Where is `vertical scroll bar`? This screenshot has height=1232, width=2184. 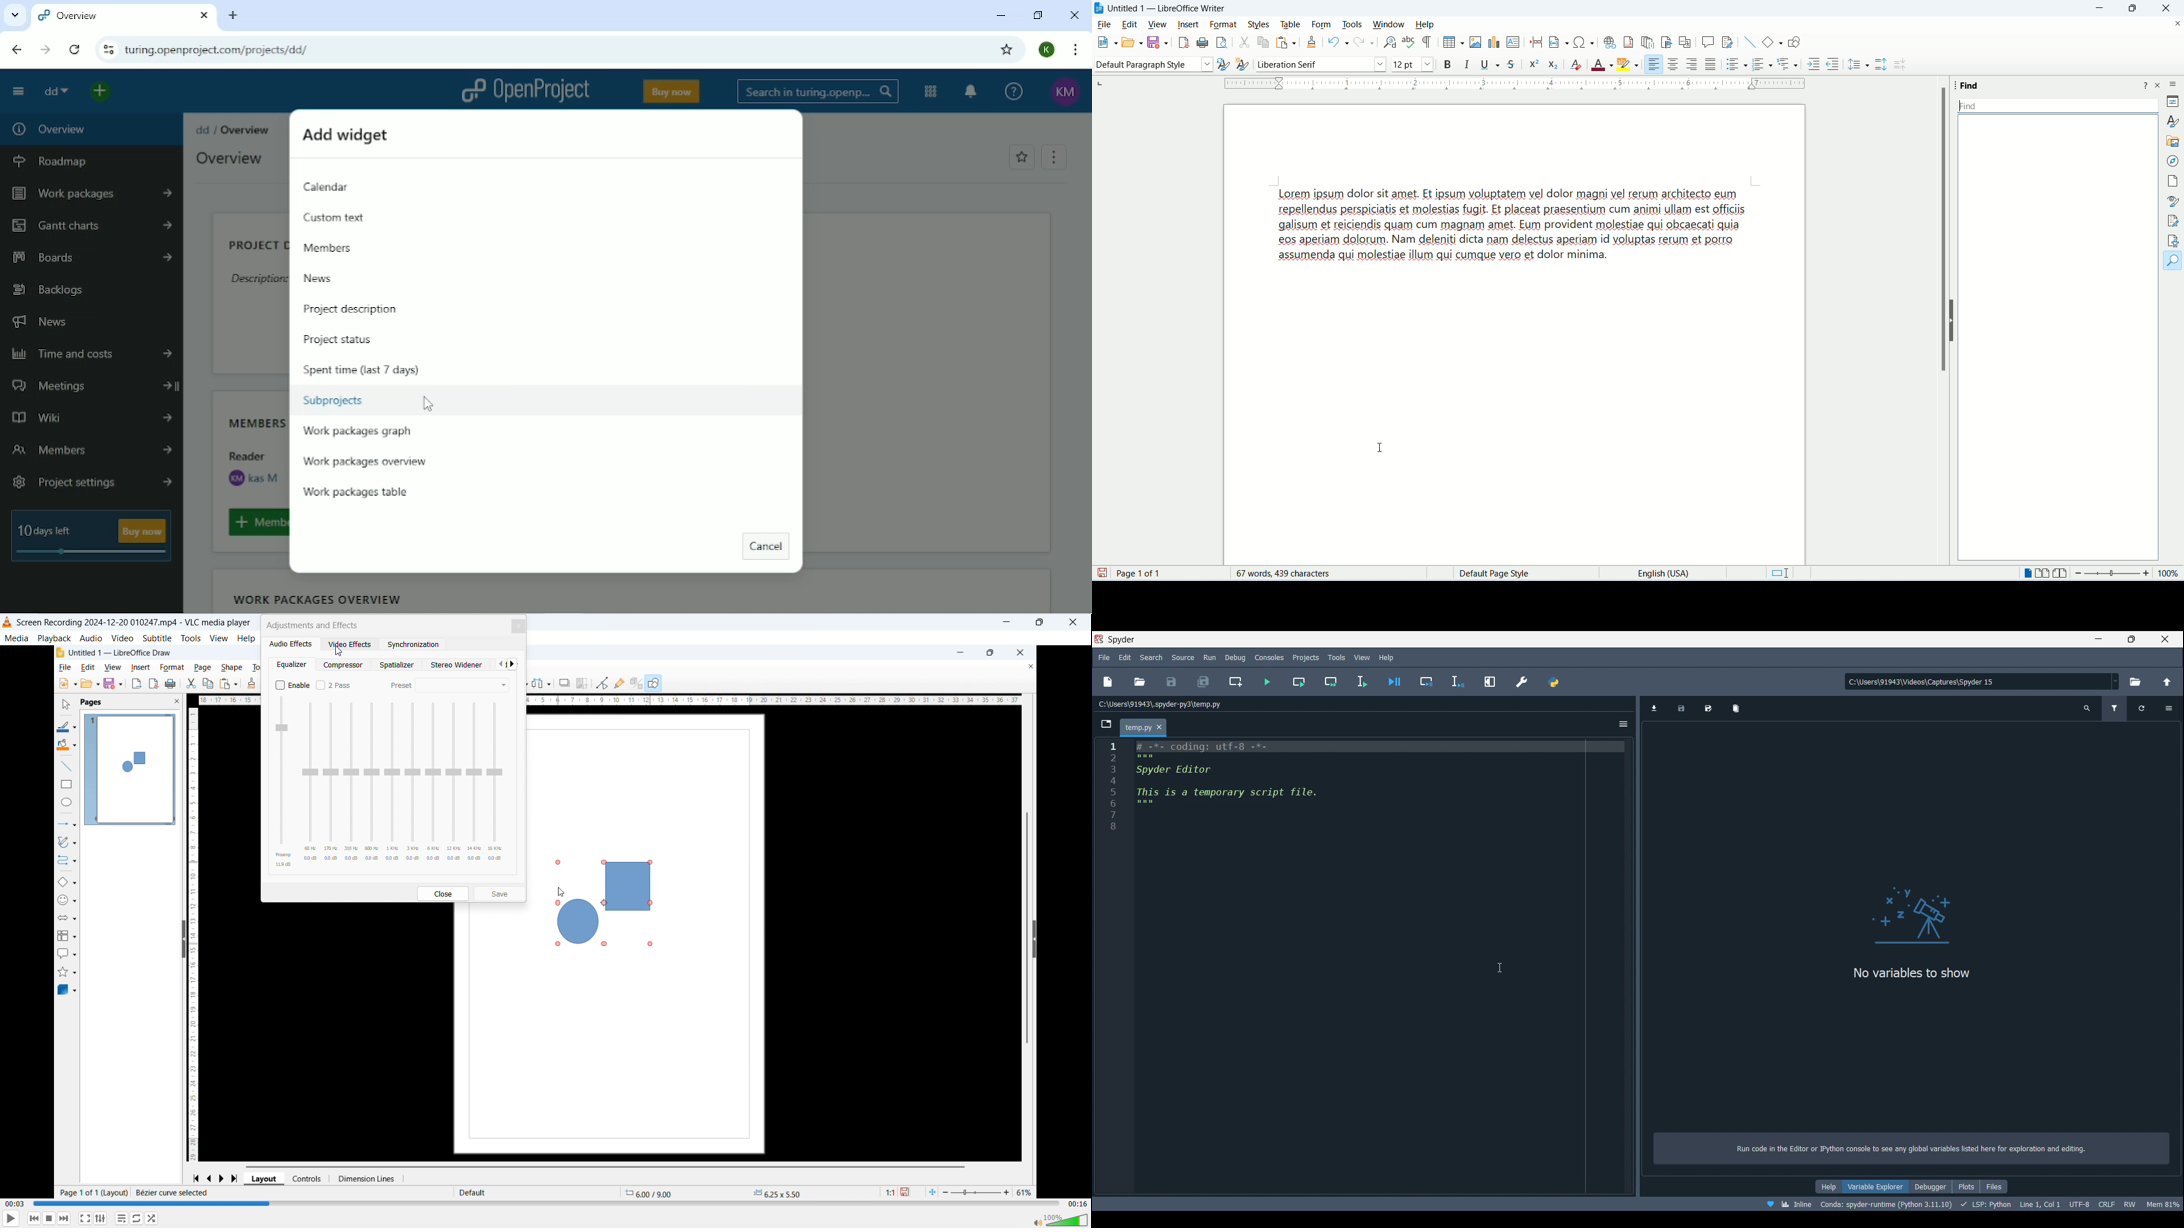
vertical scroll bar is located at coordinates (2152, 342).